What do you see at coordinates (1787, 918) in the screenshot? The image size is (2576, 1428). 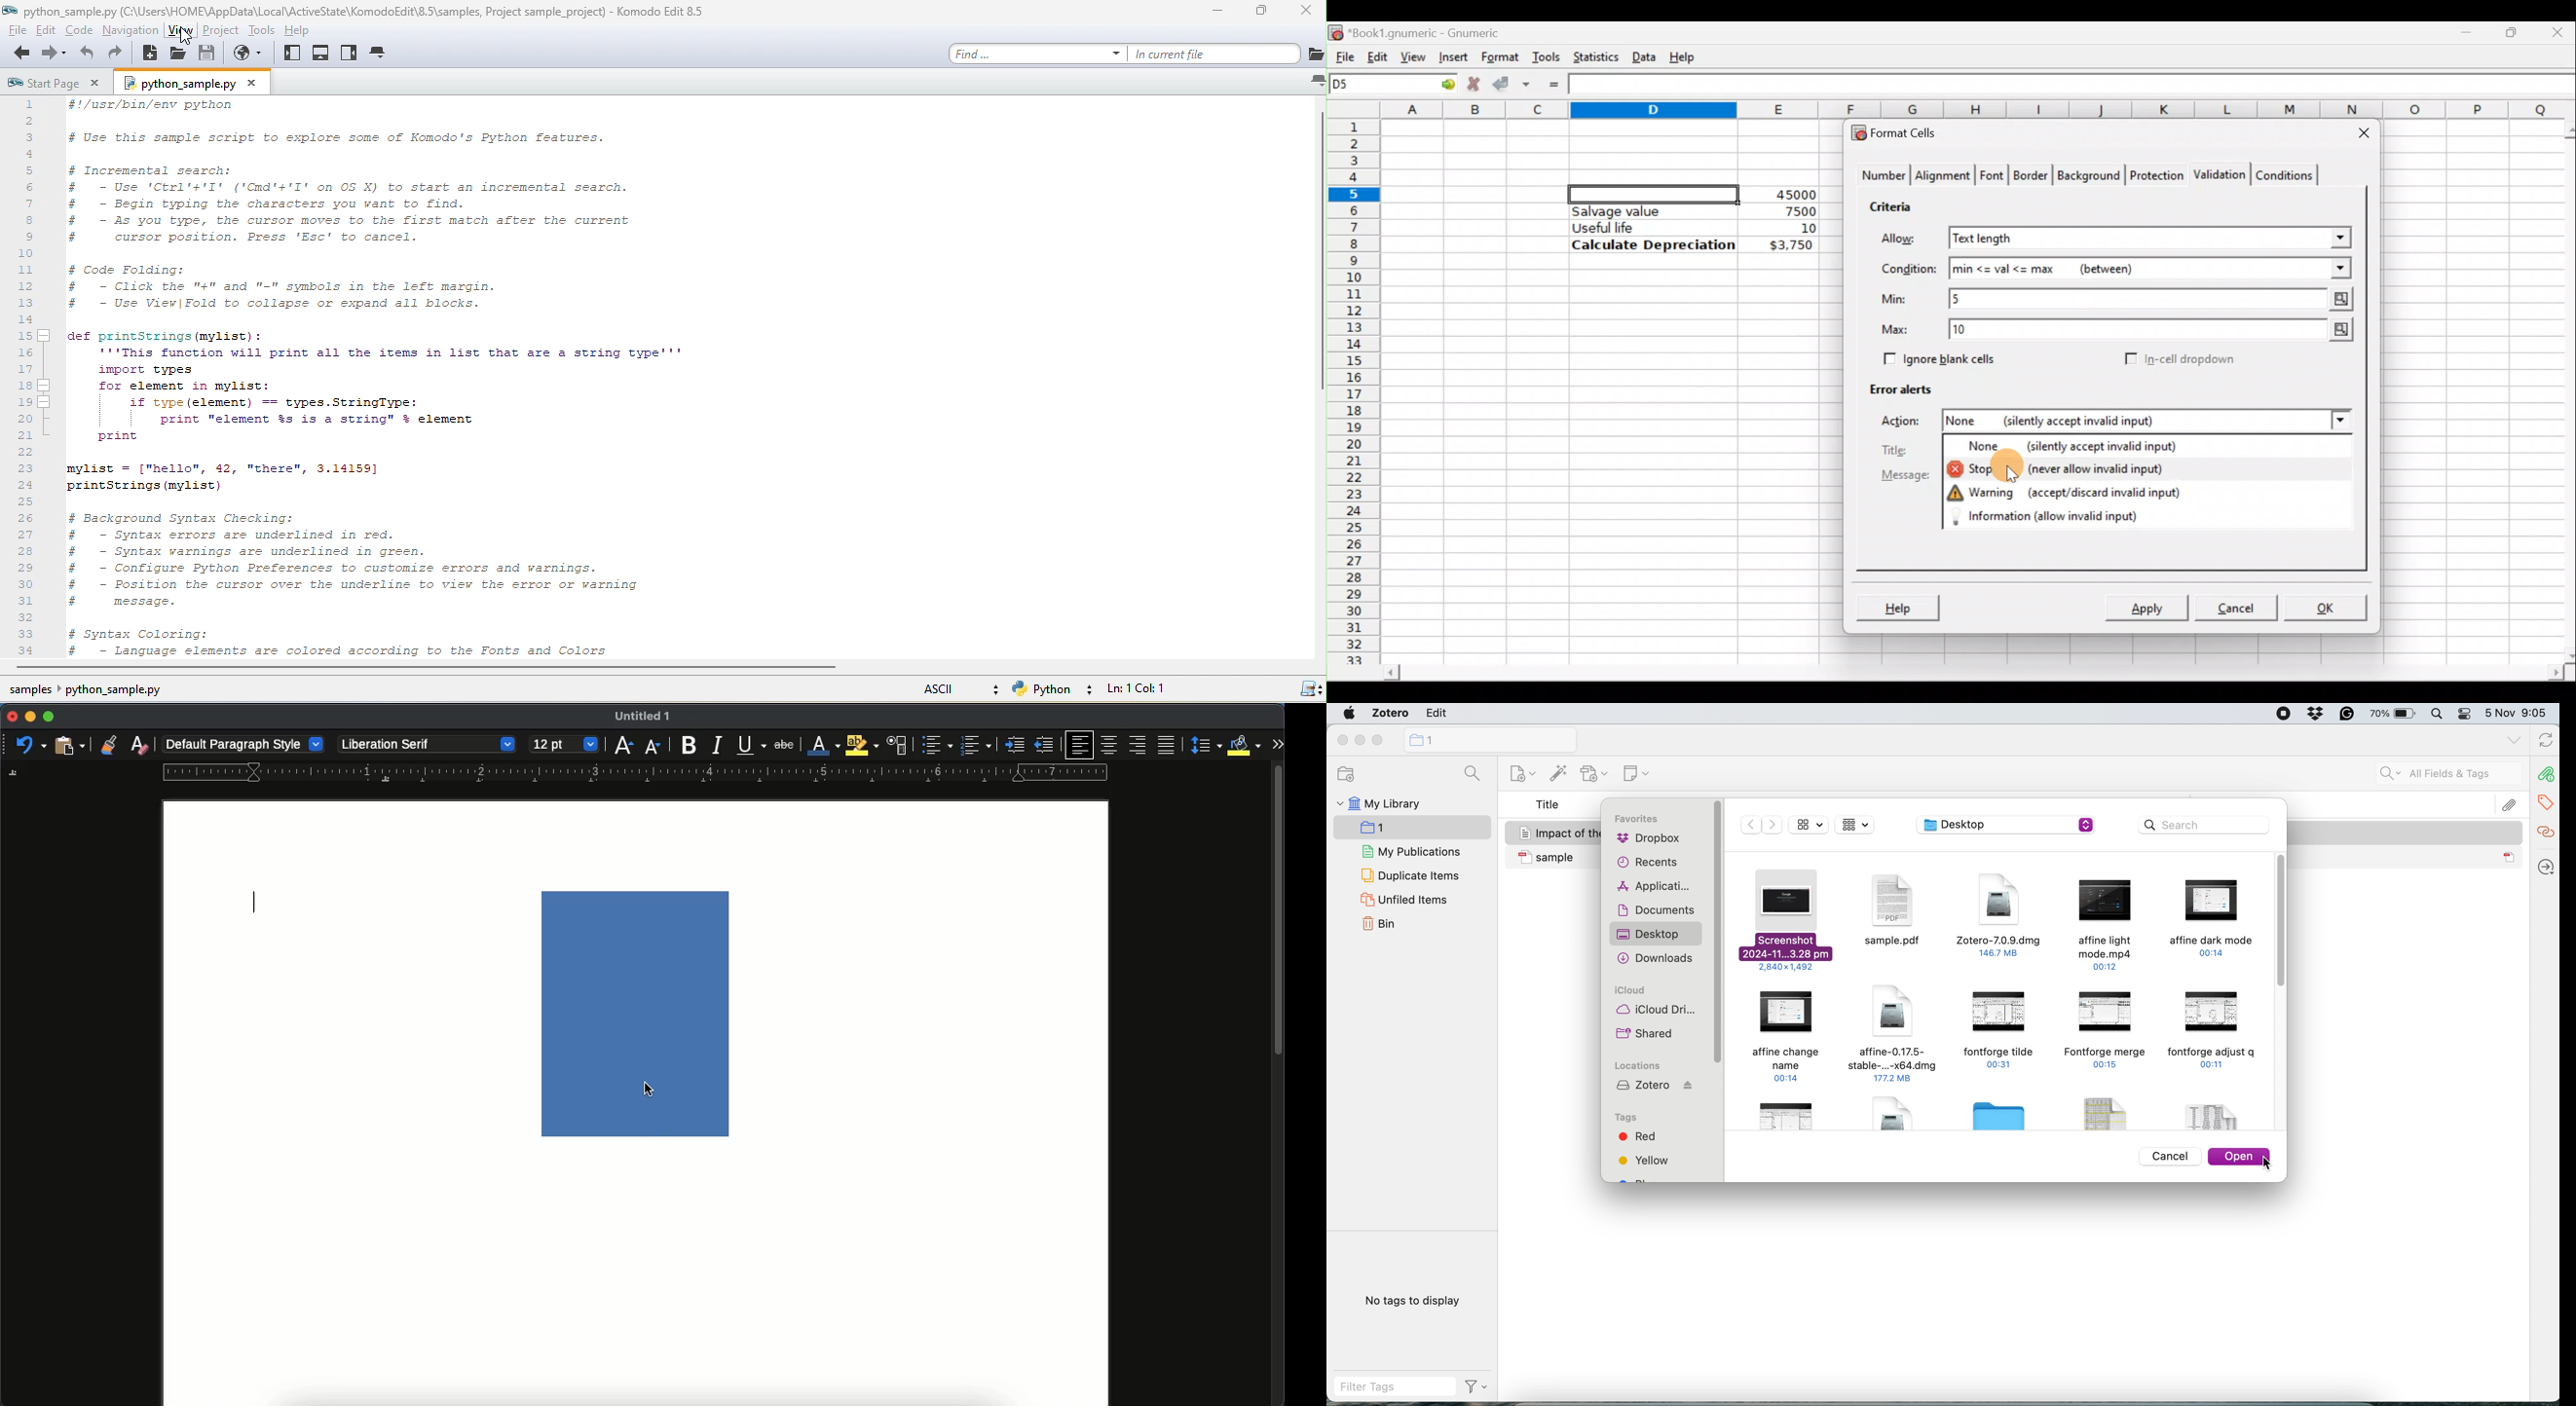 I see `web screenshot to attach` at bounding box center [1787, 918].